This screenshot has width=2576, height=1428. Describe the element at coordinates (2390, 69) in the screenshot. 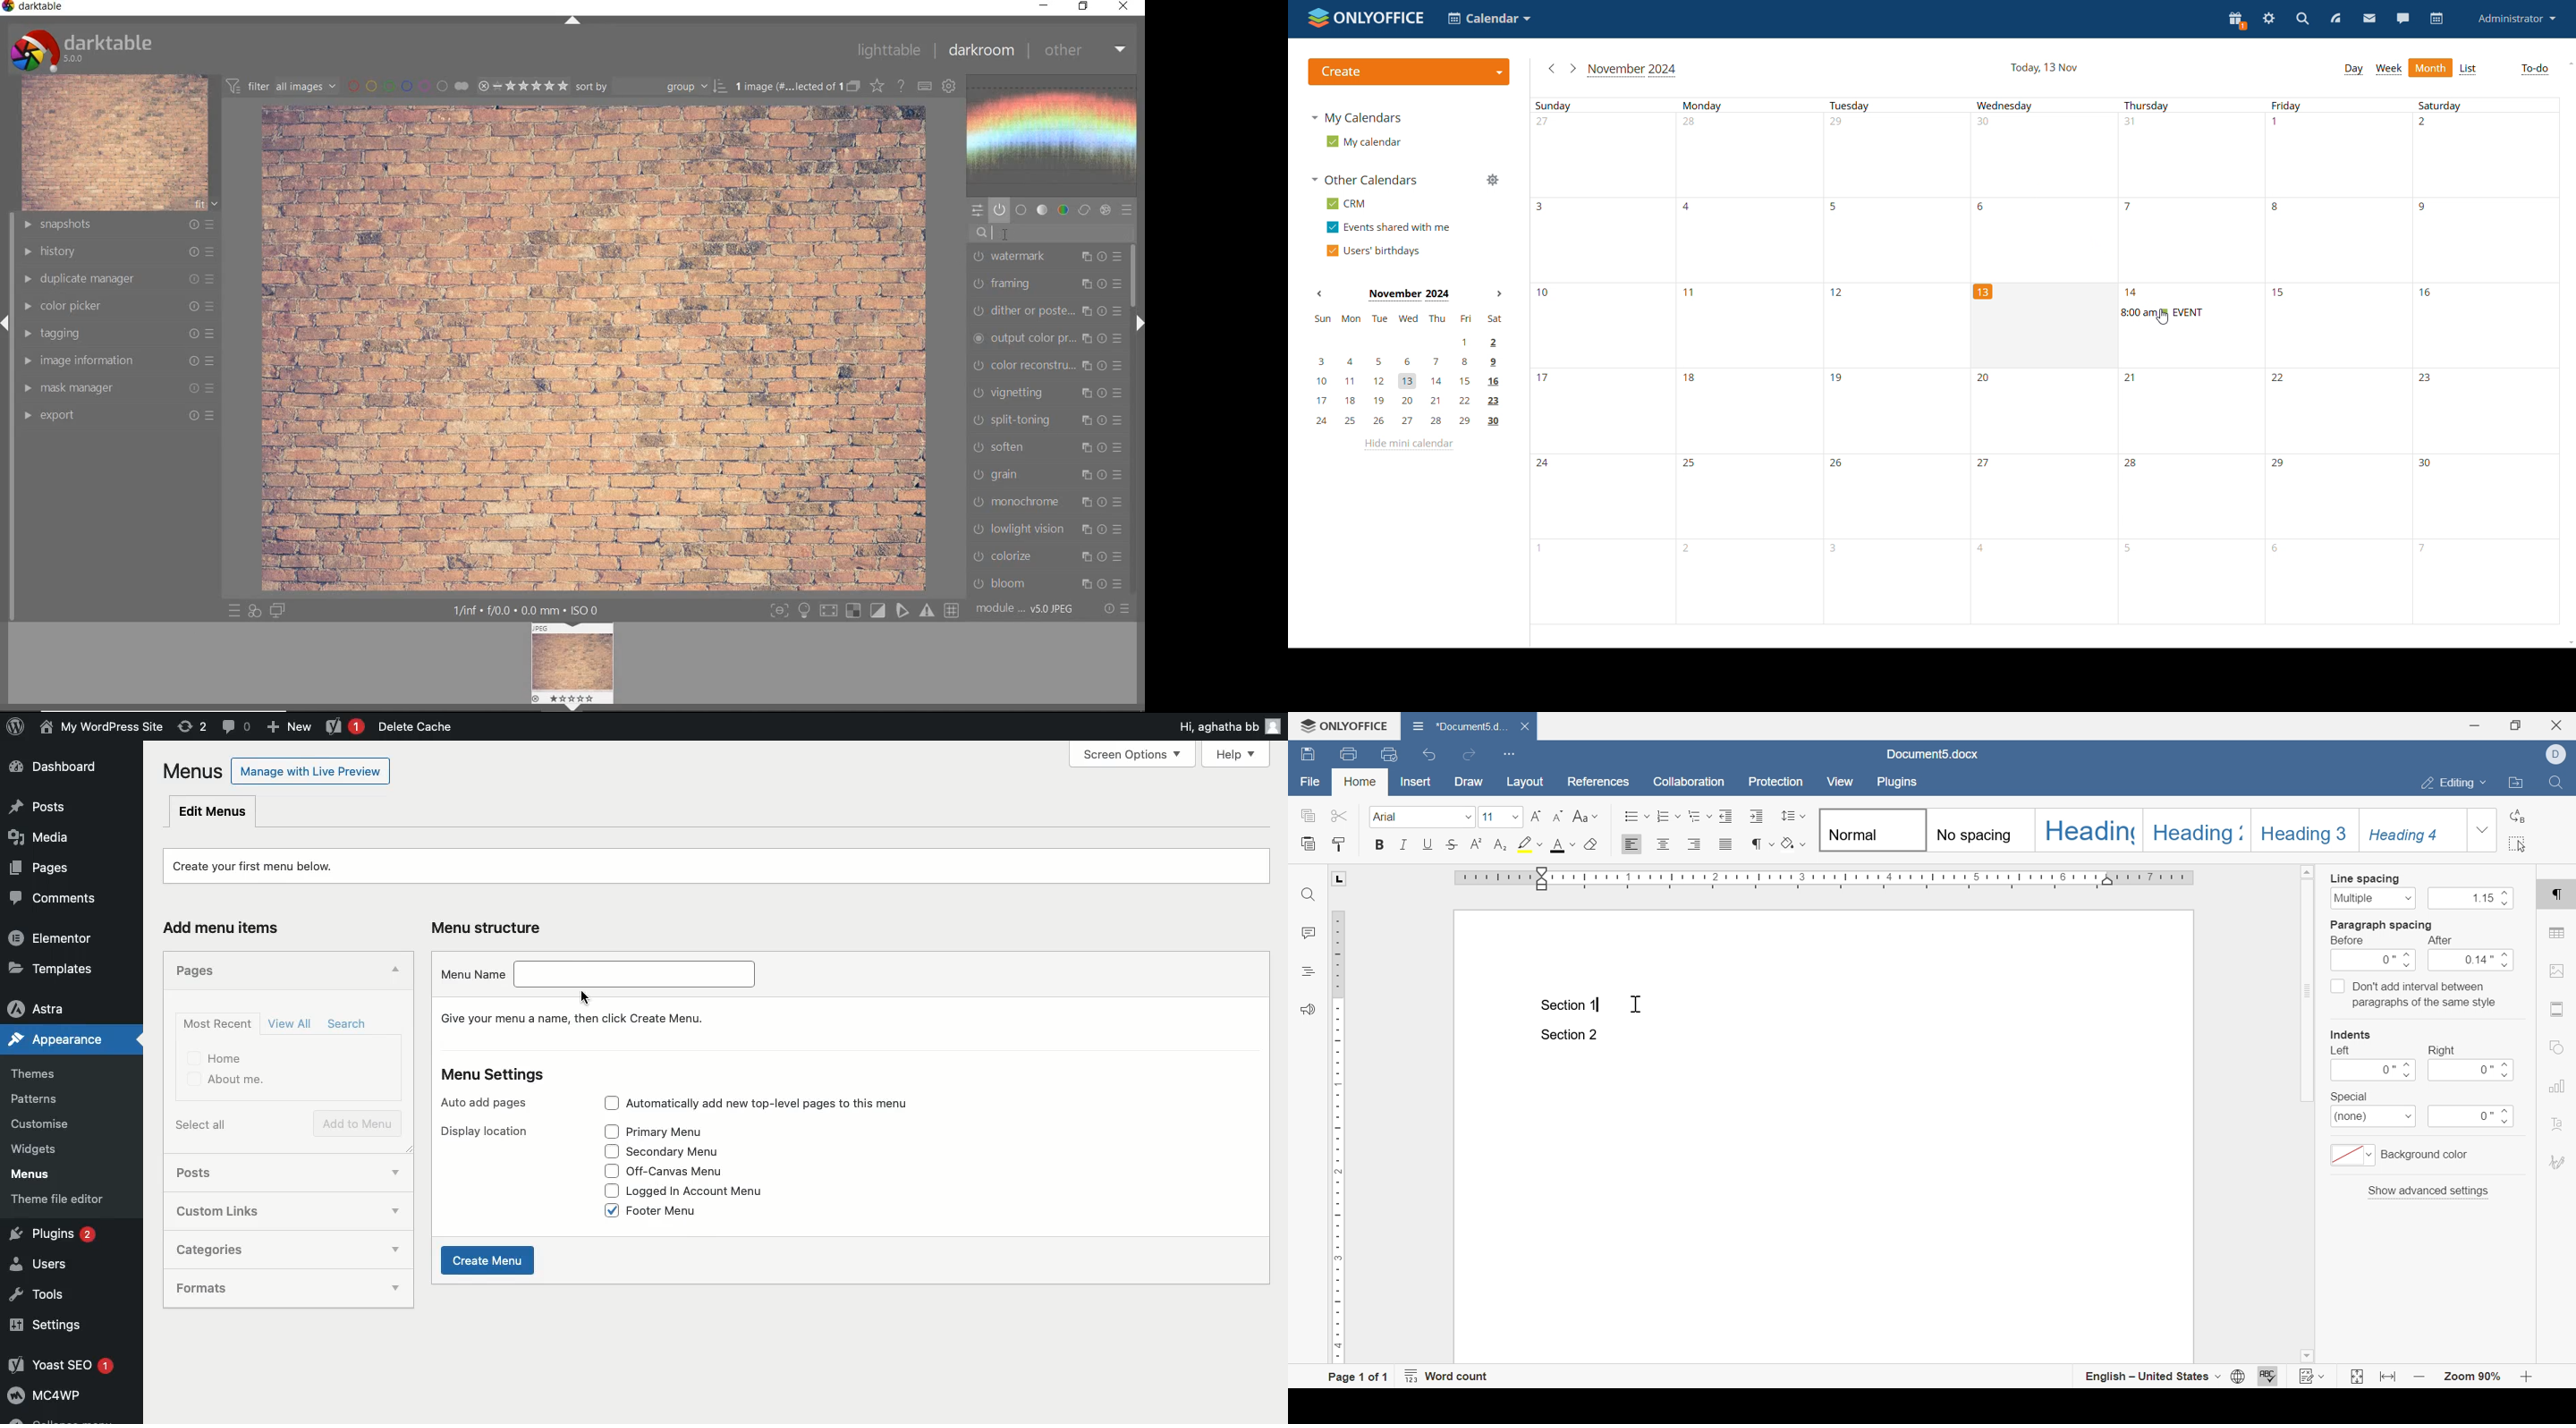

I see `week view` at that location.